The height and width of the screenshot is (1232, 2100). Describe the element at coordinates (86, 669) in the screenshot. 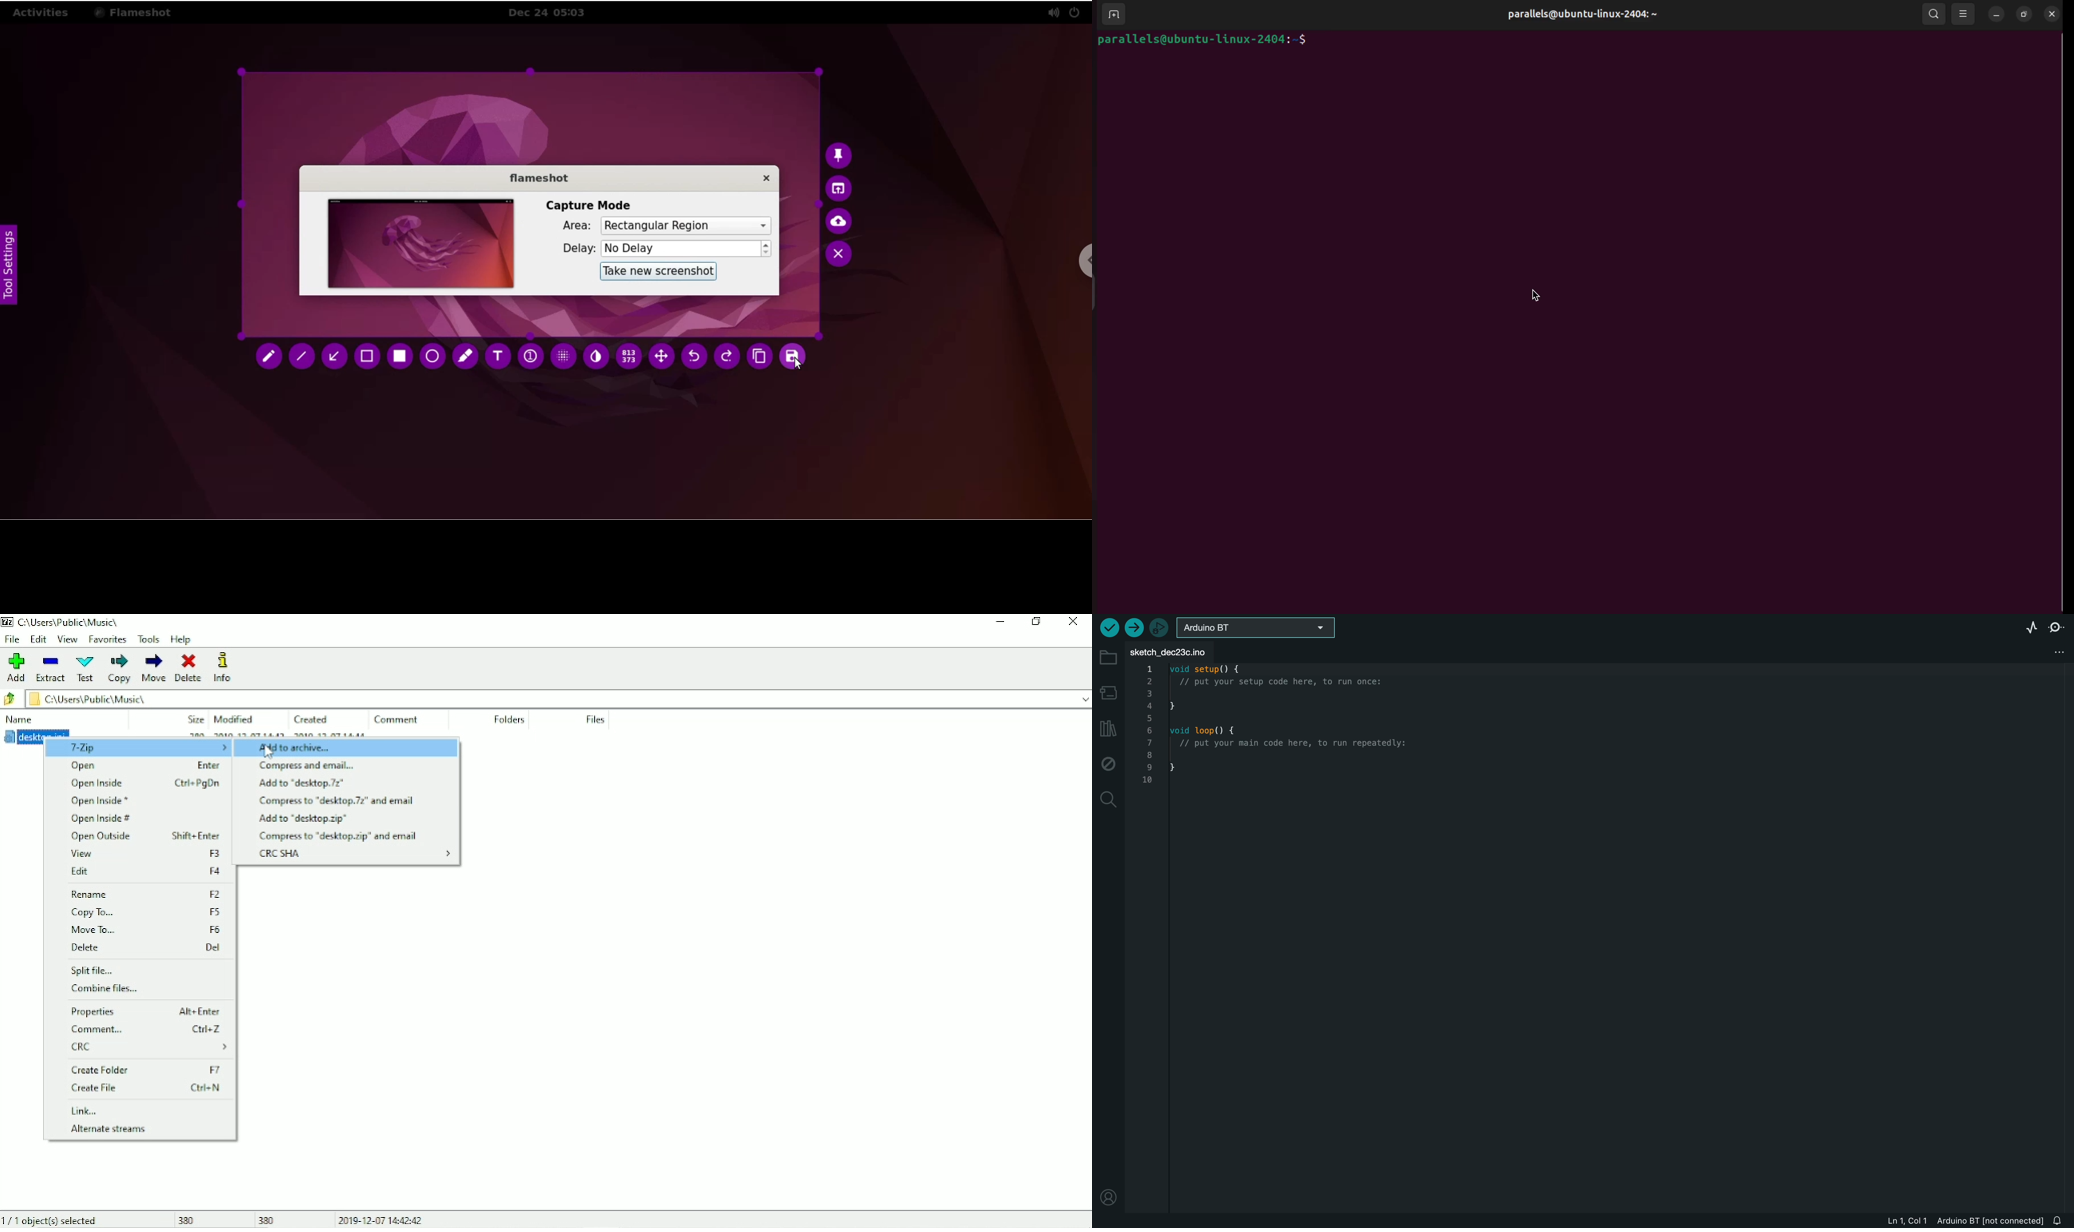

I see `Test` at that location.